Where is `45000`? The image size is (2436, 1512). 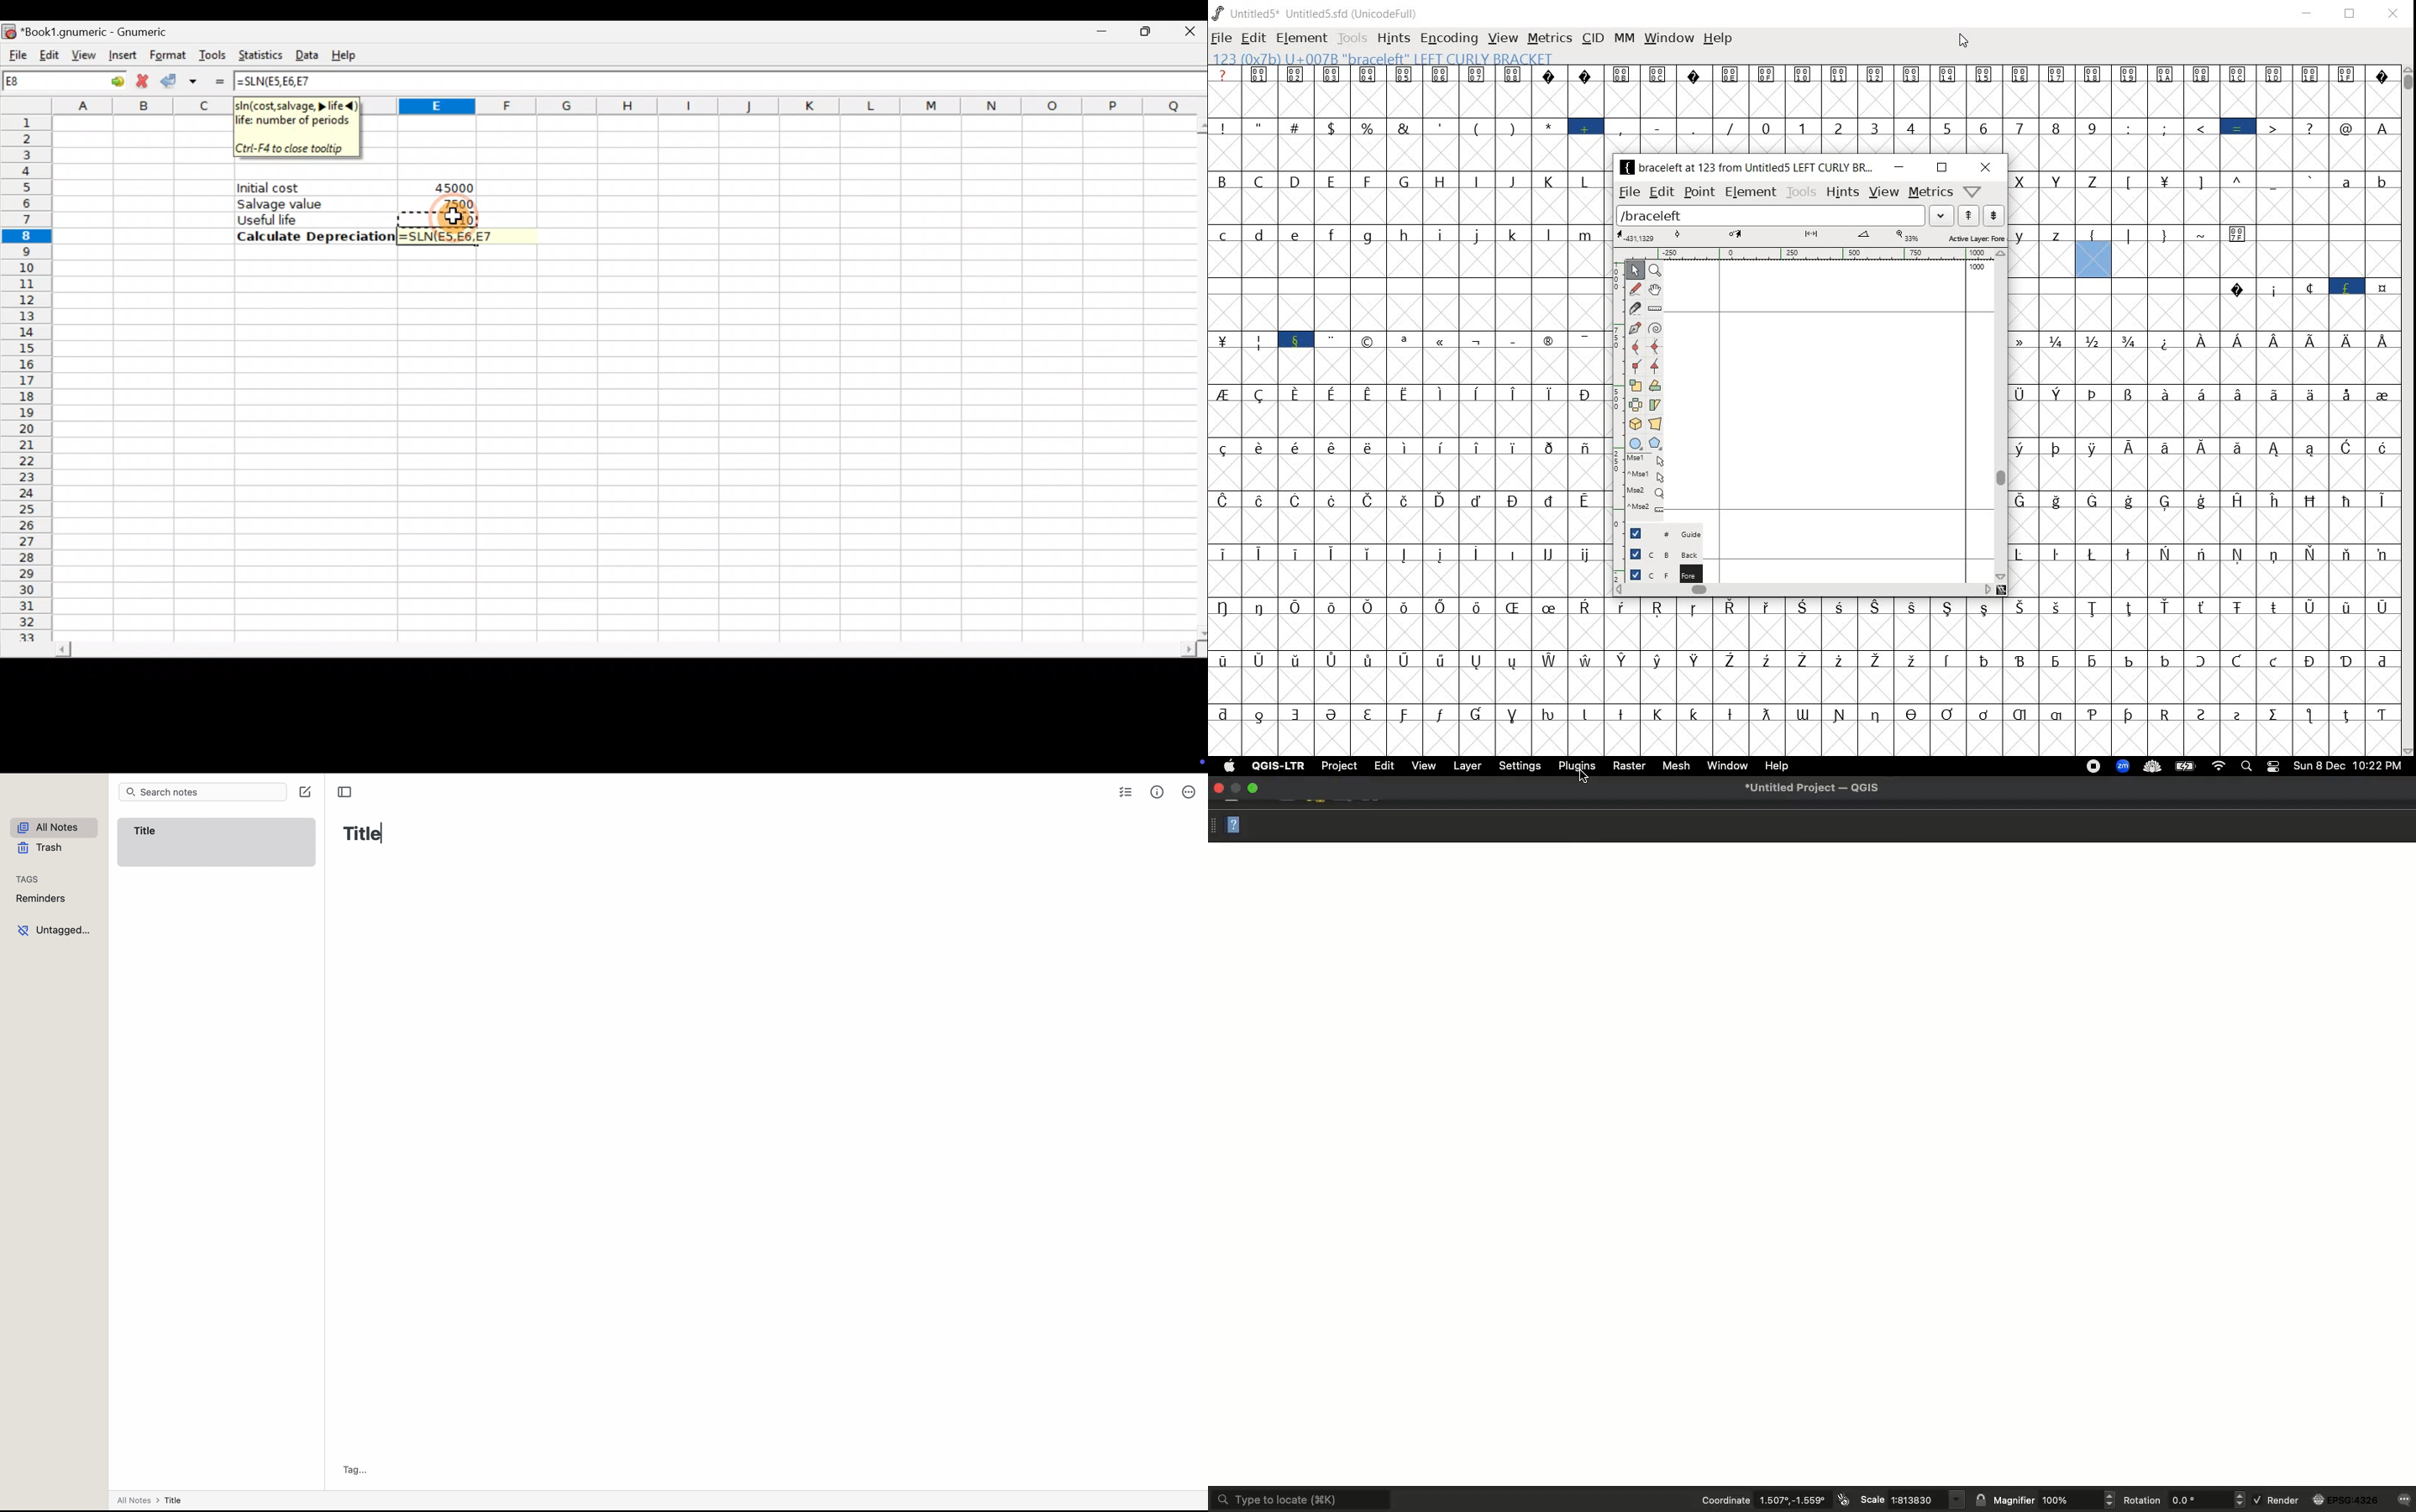 45000 is located at coordinates (450, 186).